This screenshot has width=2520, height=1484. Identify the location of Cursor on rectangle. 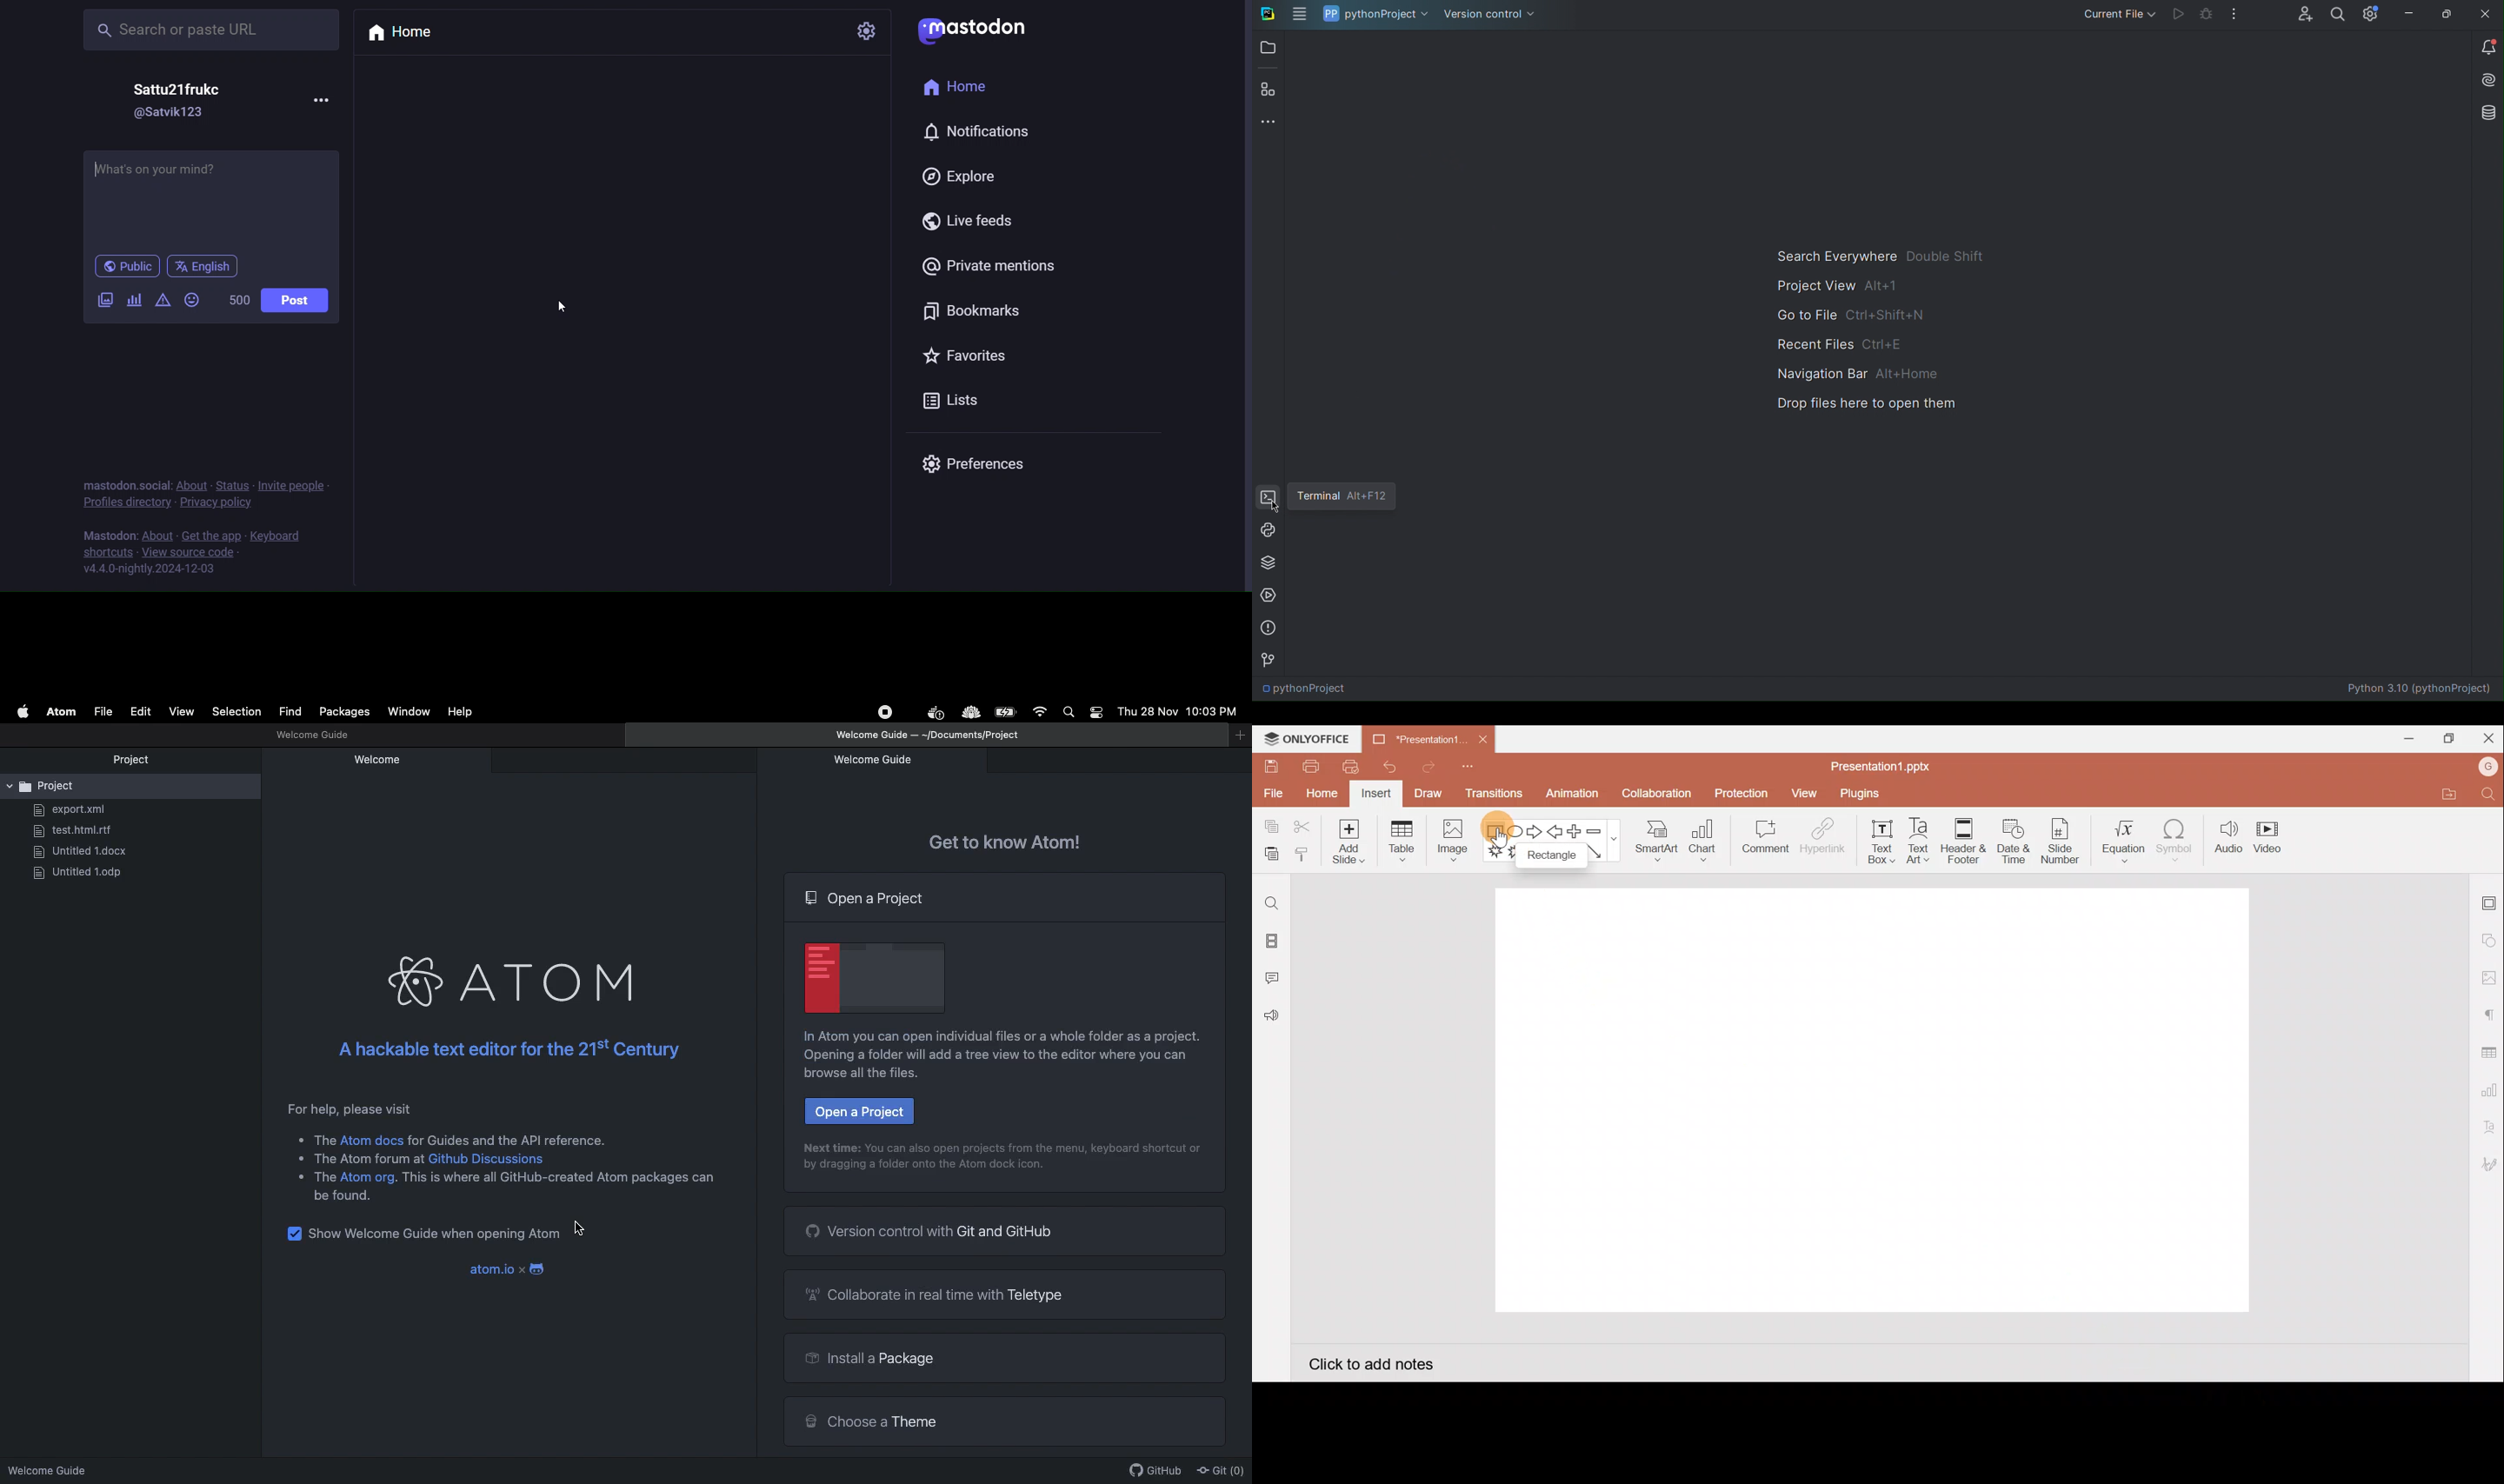
(1495, 819).